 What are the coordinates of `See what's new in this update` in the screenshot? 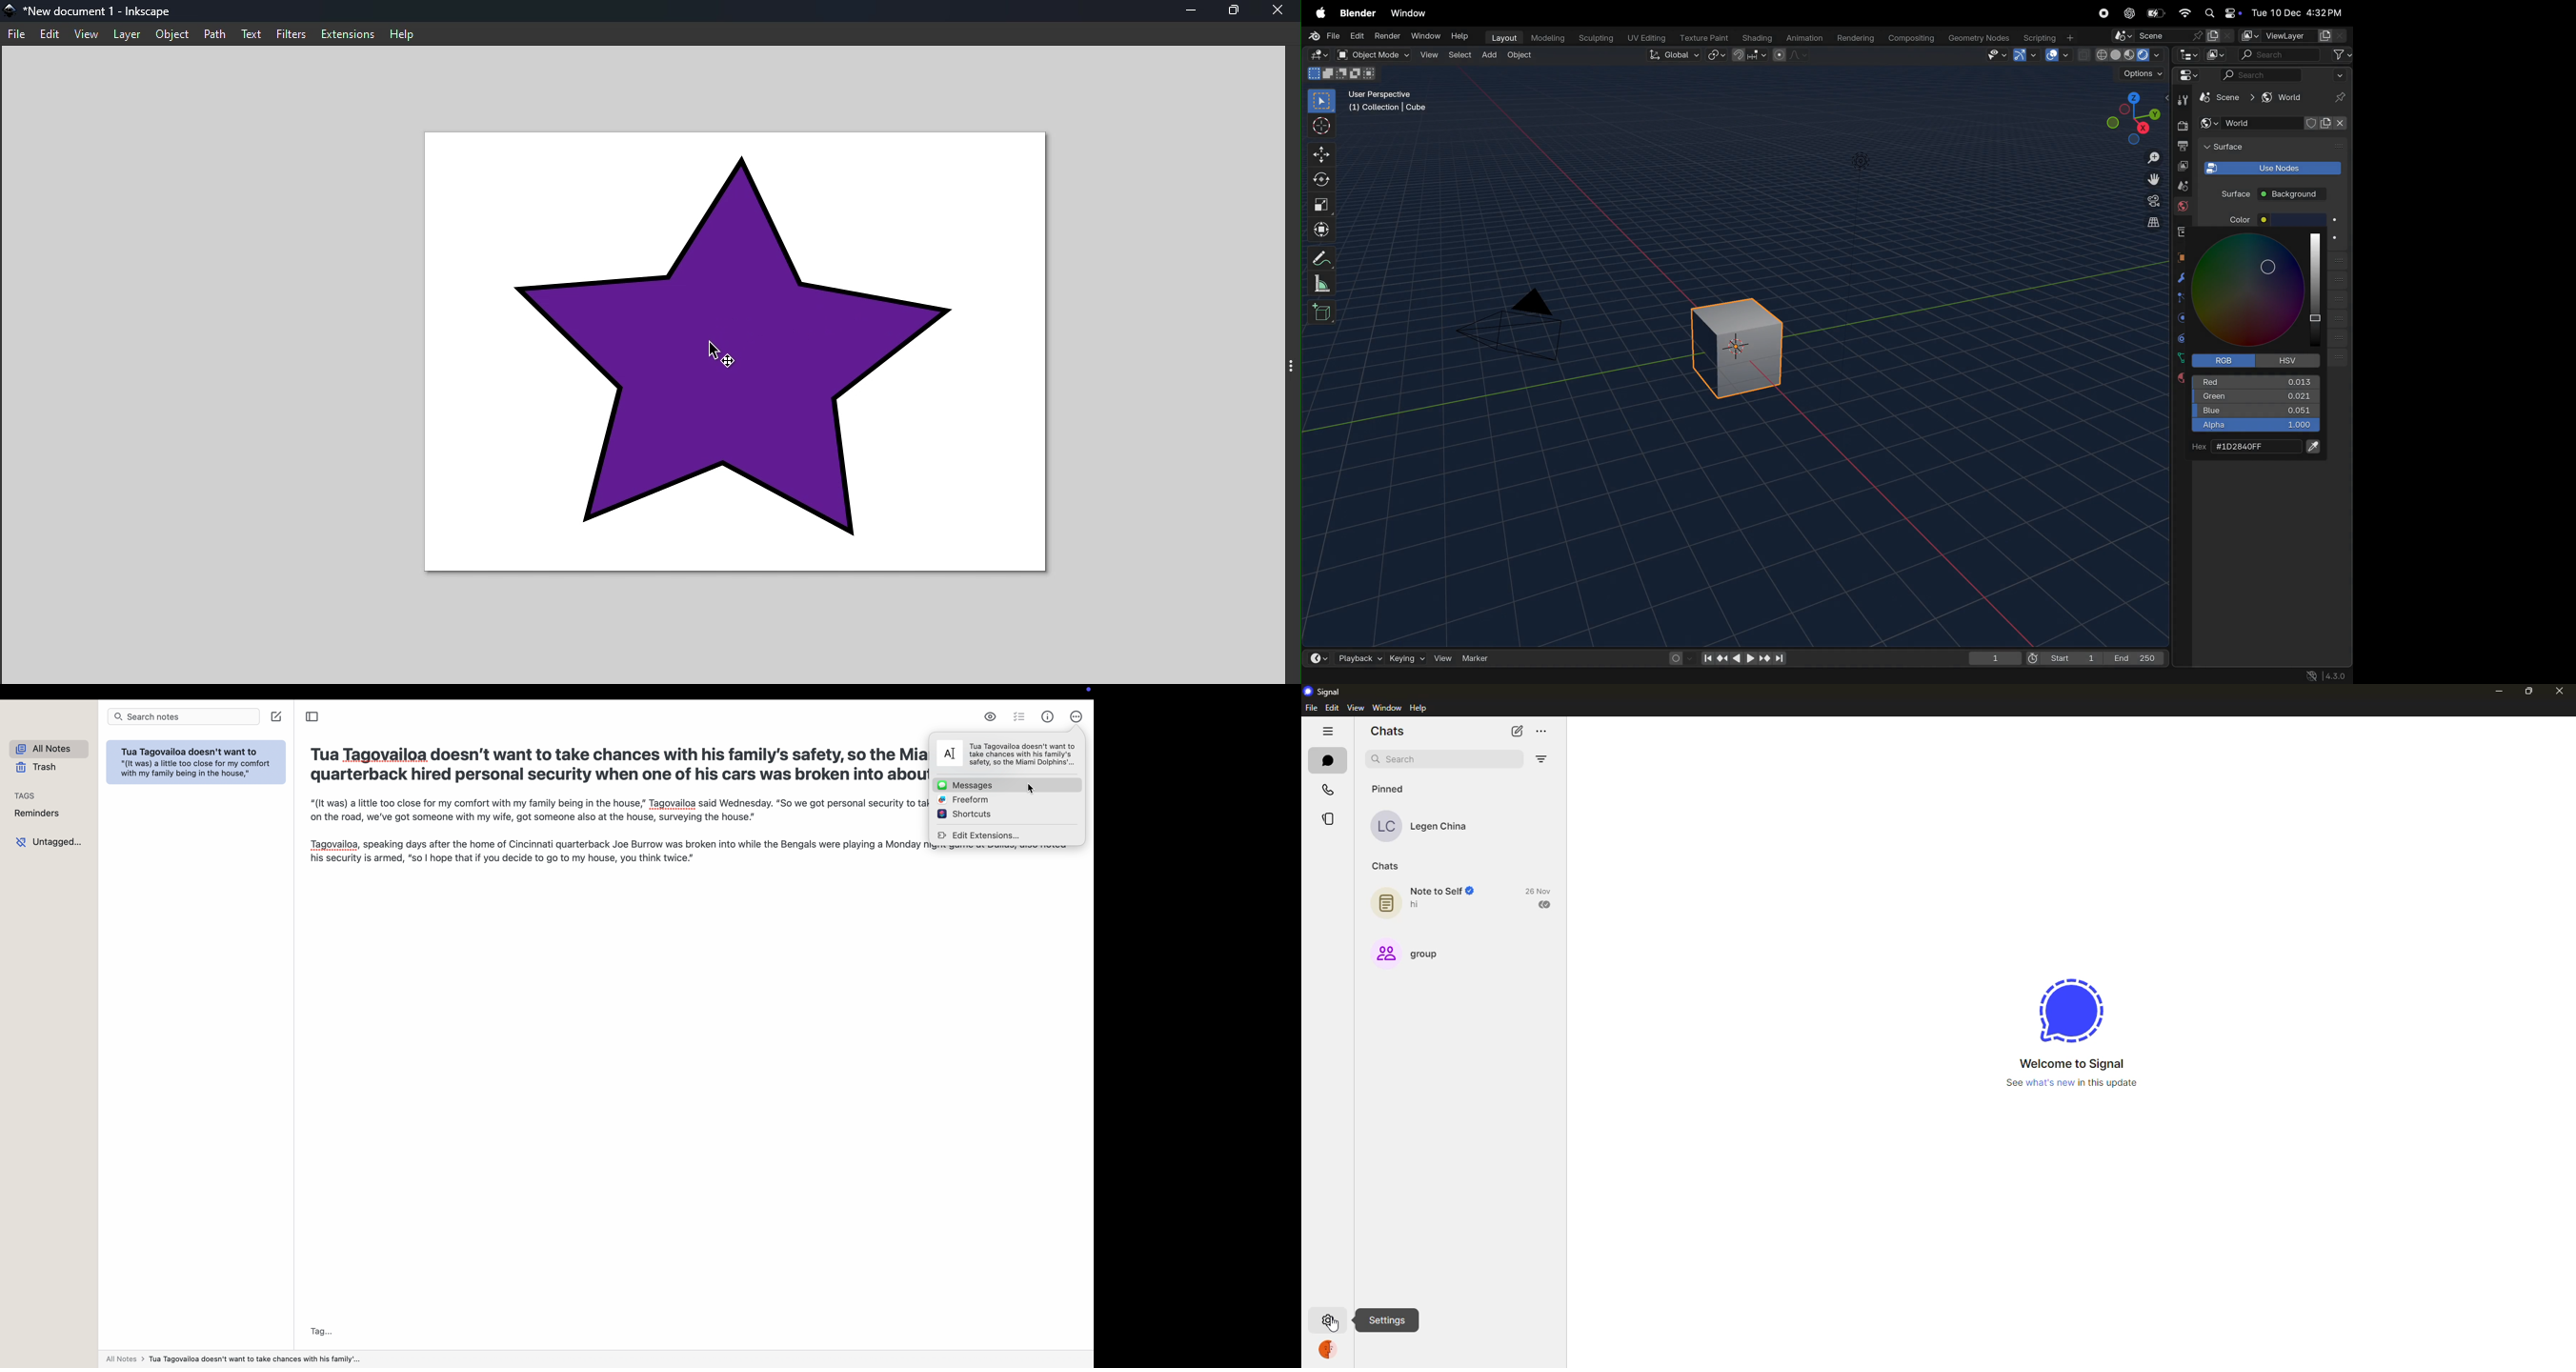 It's located at (2074, 1084).